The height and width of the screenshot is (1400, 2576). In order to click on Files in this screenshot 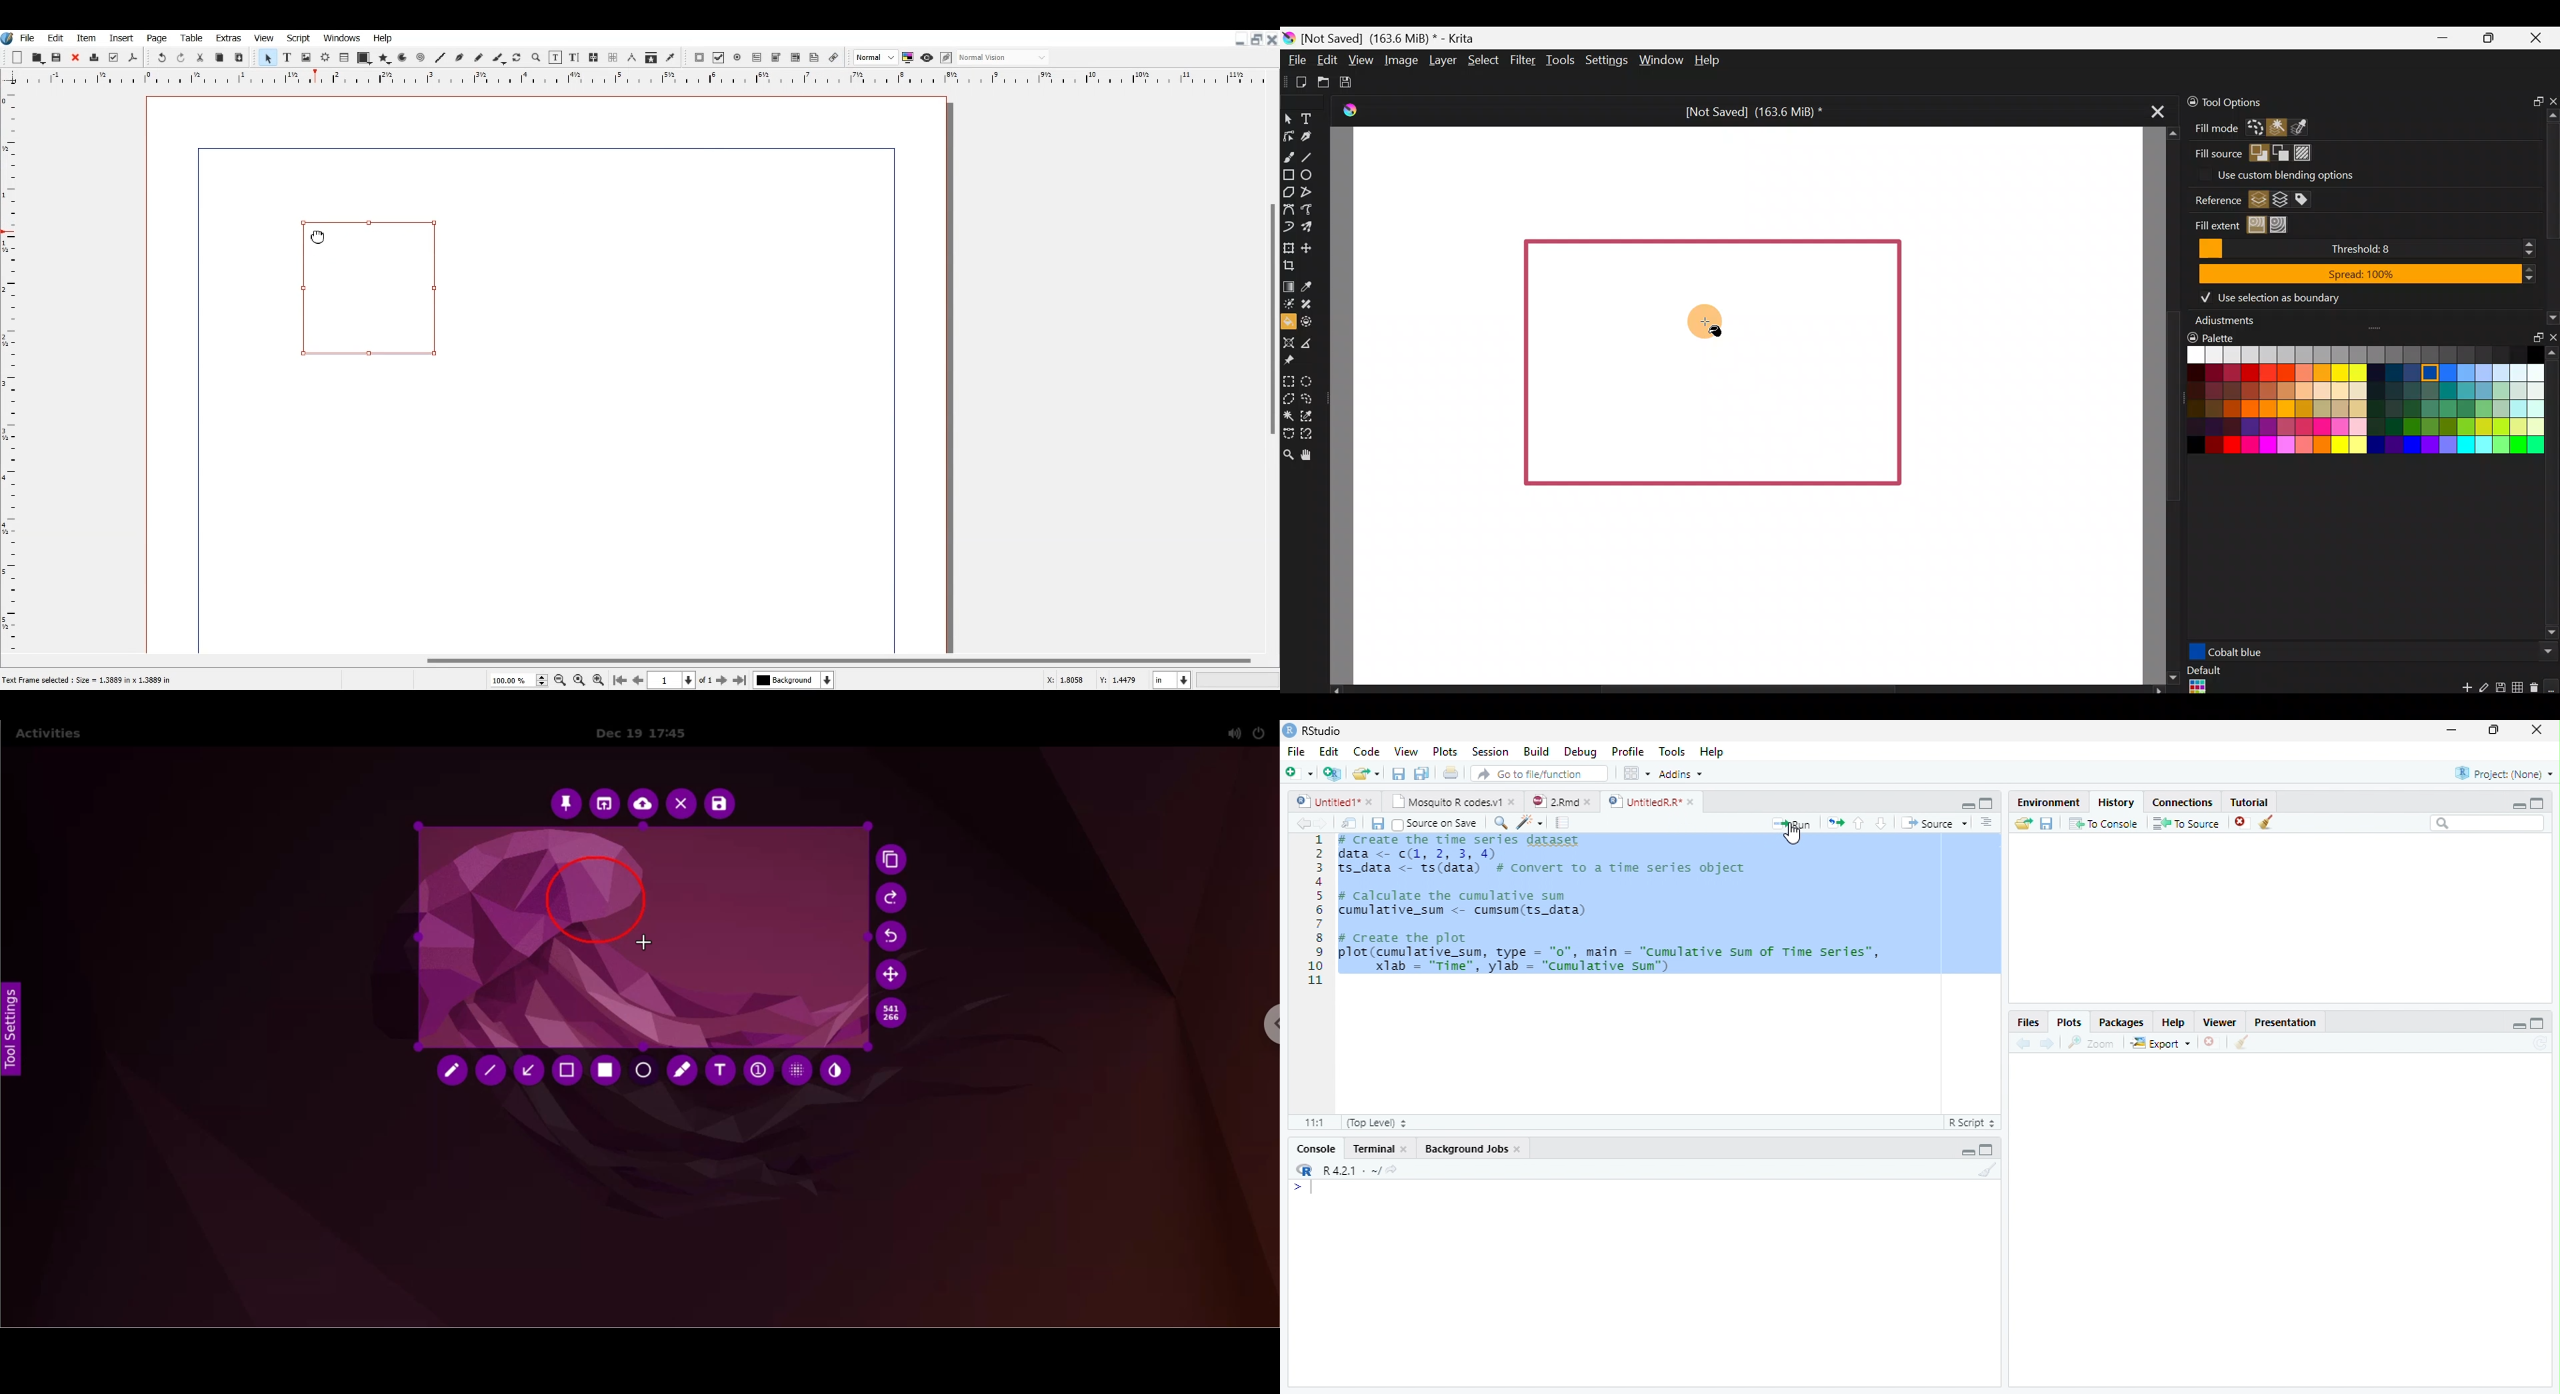, I will do `click(1835, 823)`.